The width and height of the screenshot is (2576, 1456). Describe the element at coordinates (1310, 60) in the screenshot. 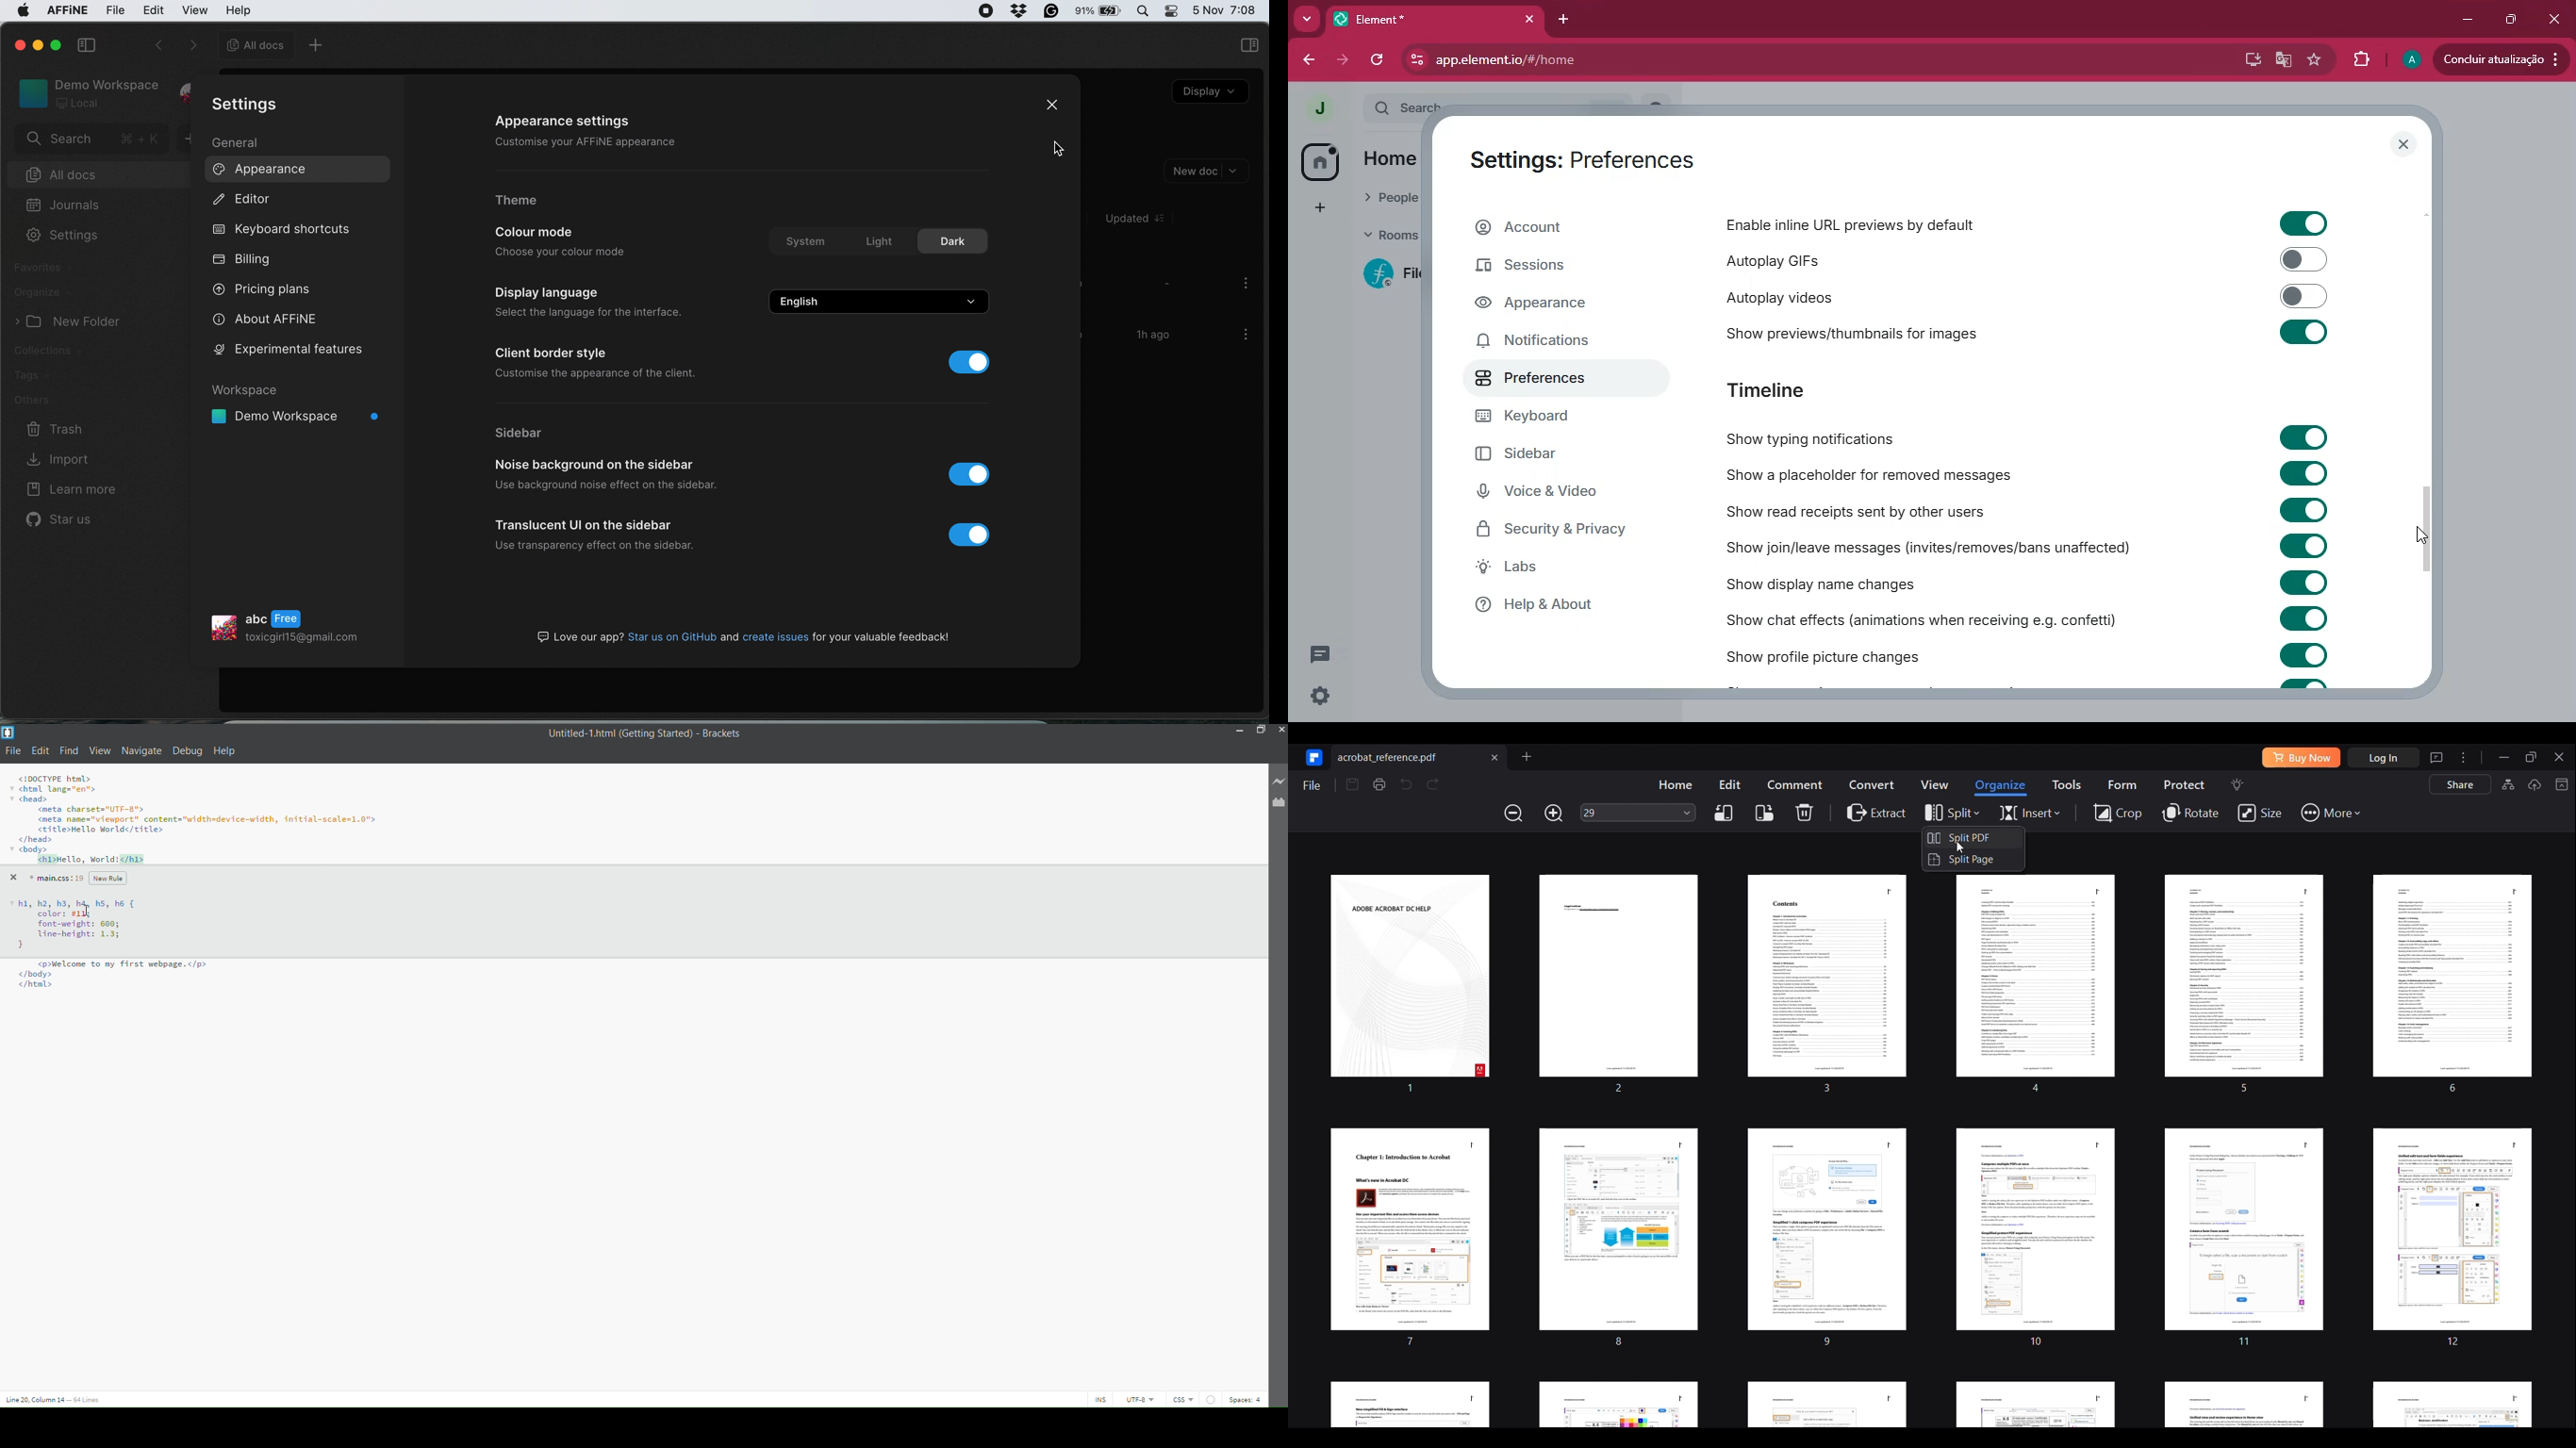

I see `back` at that location.